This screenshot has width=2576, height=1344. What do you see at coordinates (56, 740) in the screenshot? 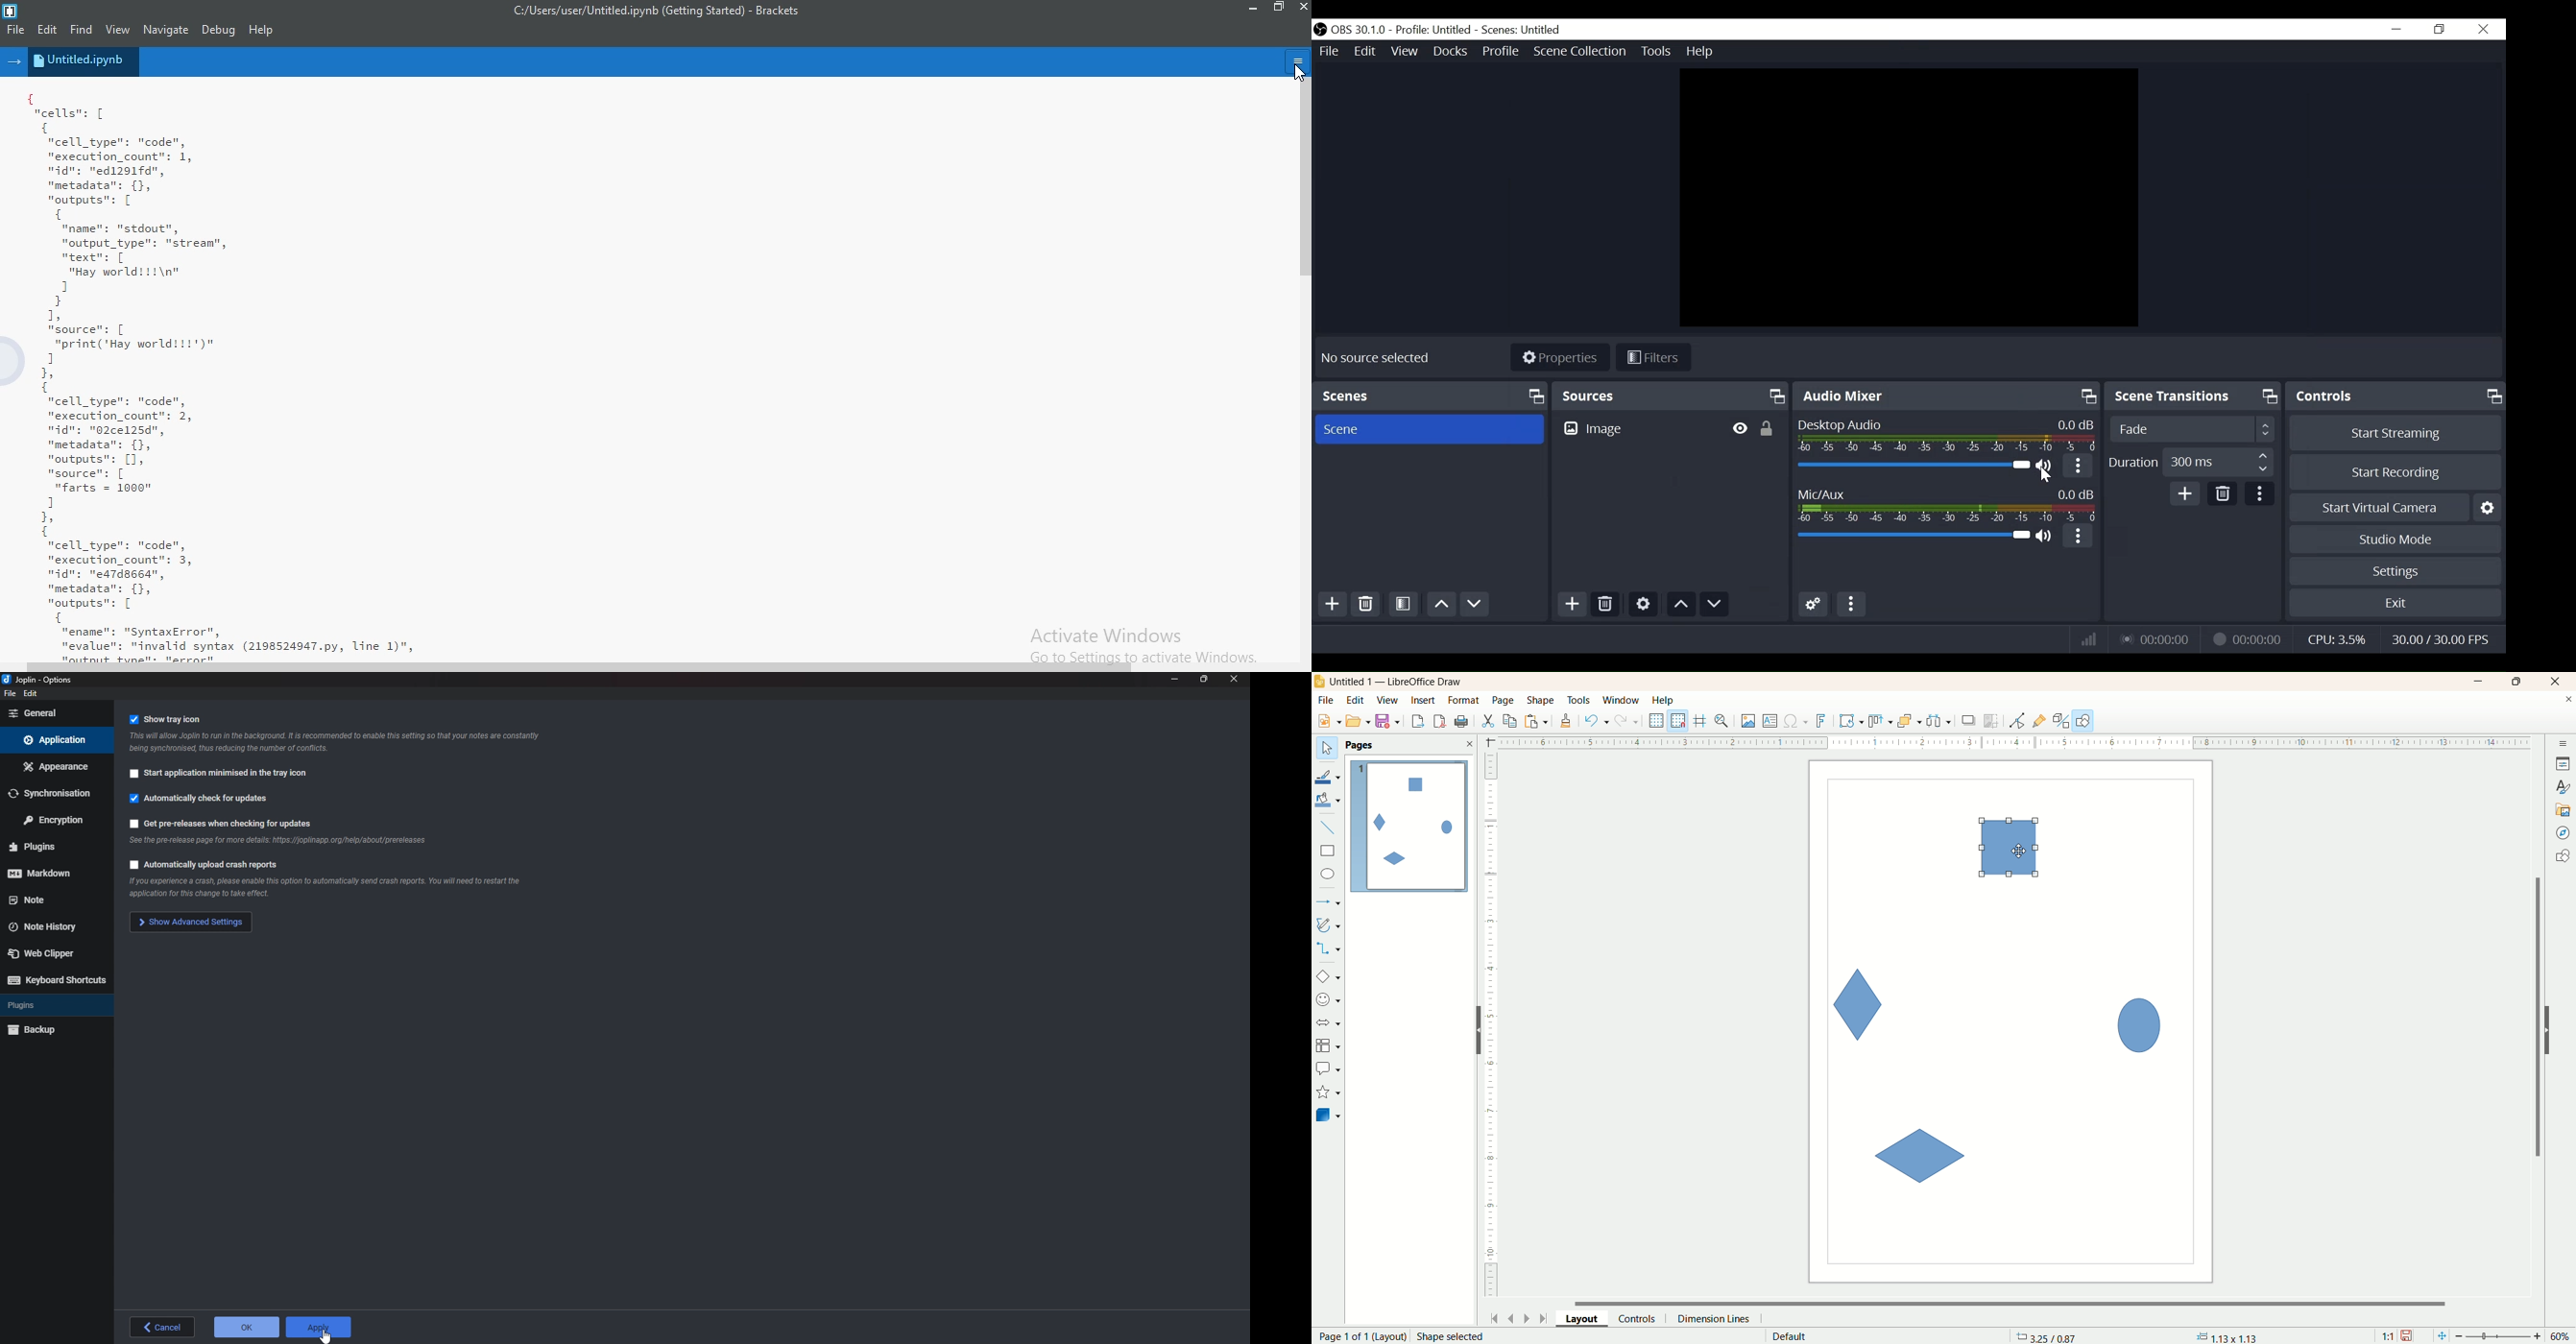
I see `Application` at bounding box center [56, 740].